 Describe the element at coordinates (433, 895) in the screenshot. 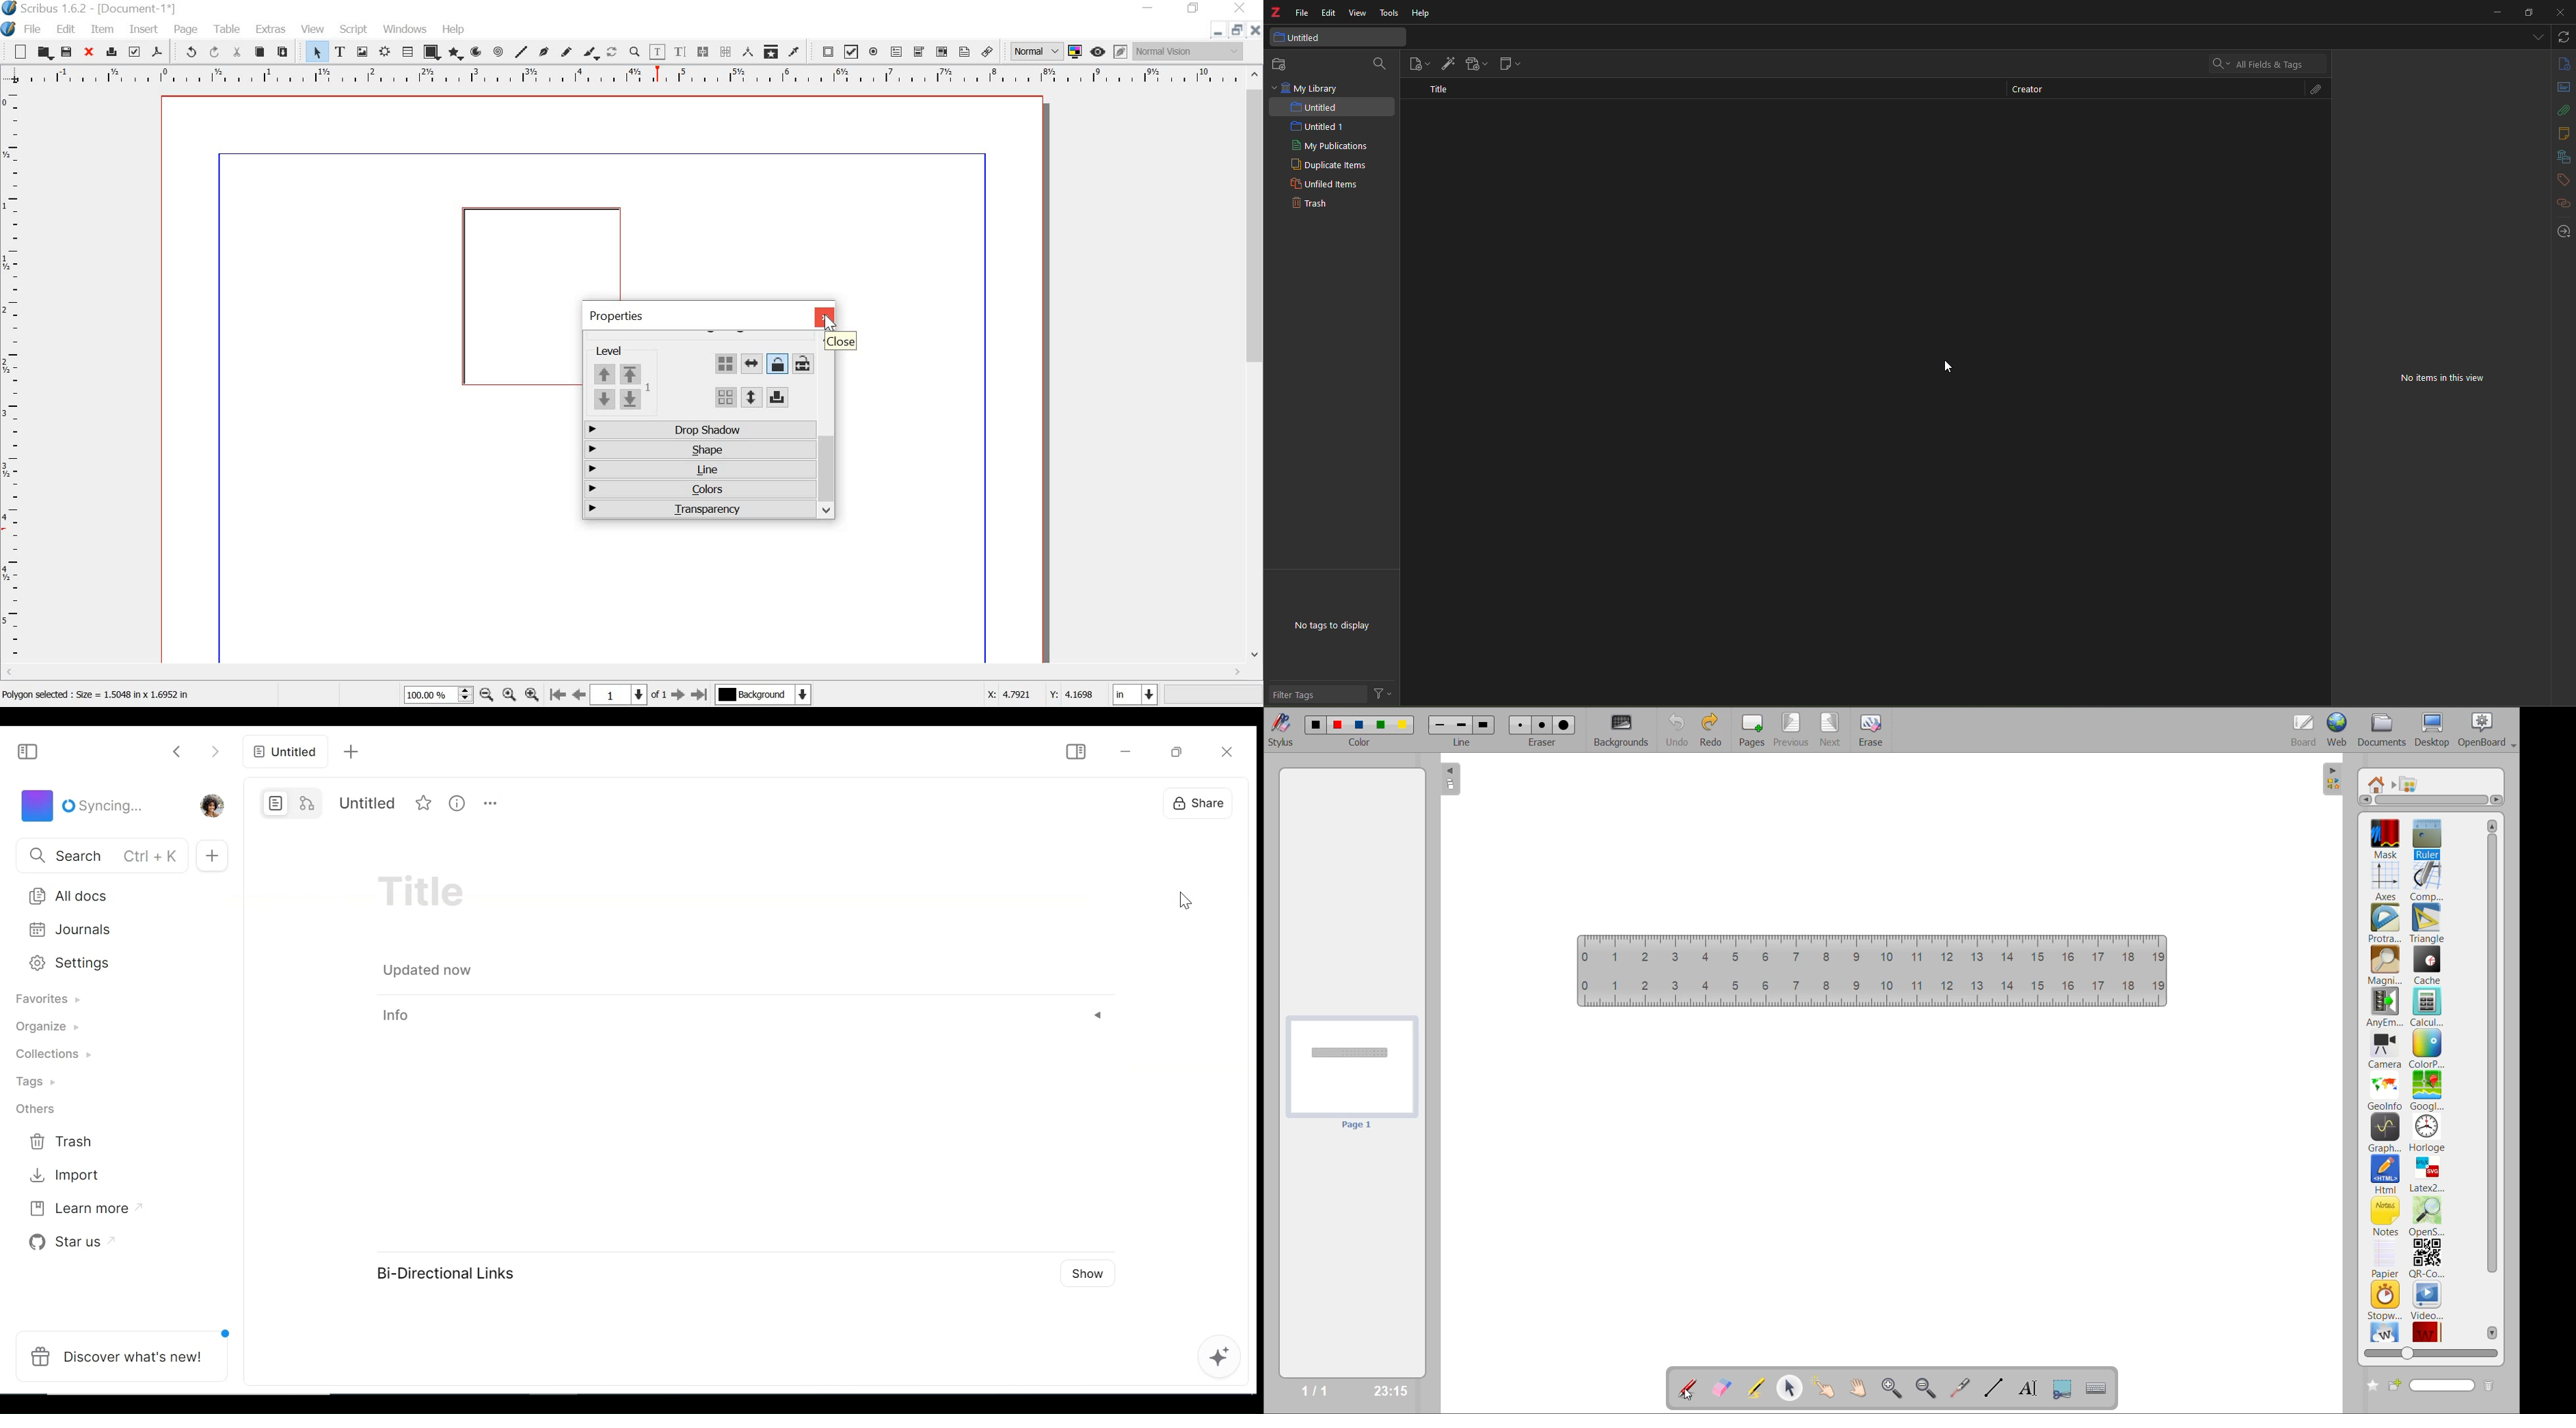

I see `Title` at that location.